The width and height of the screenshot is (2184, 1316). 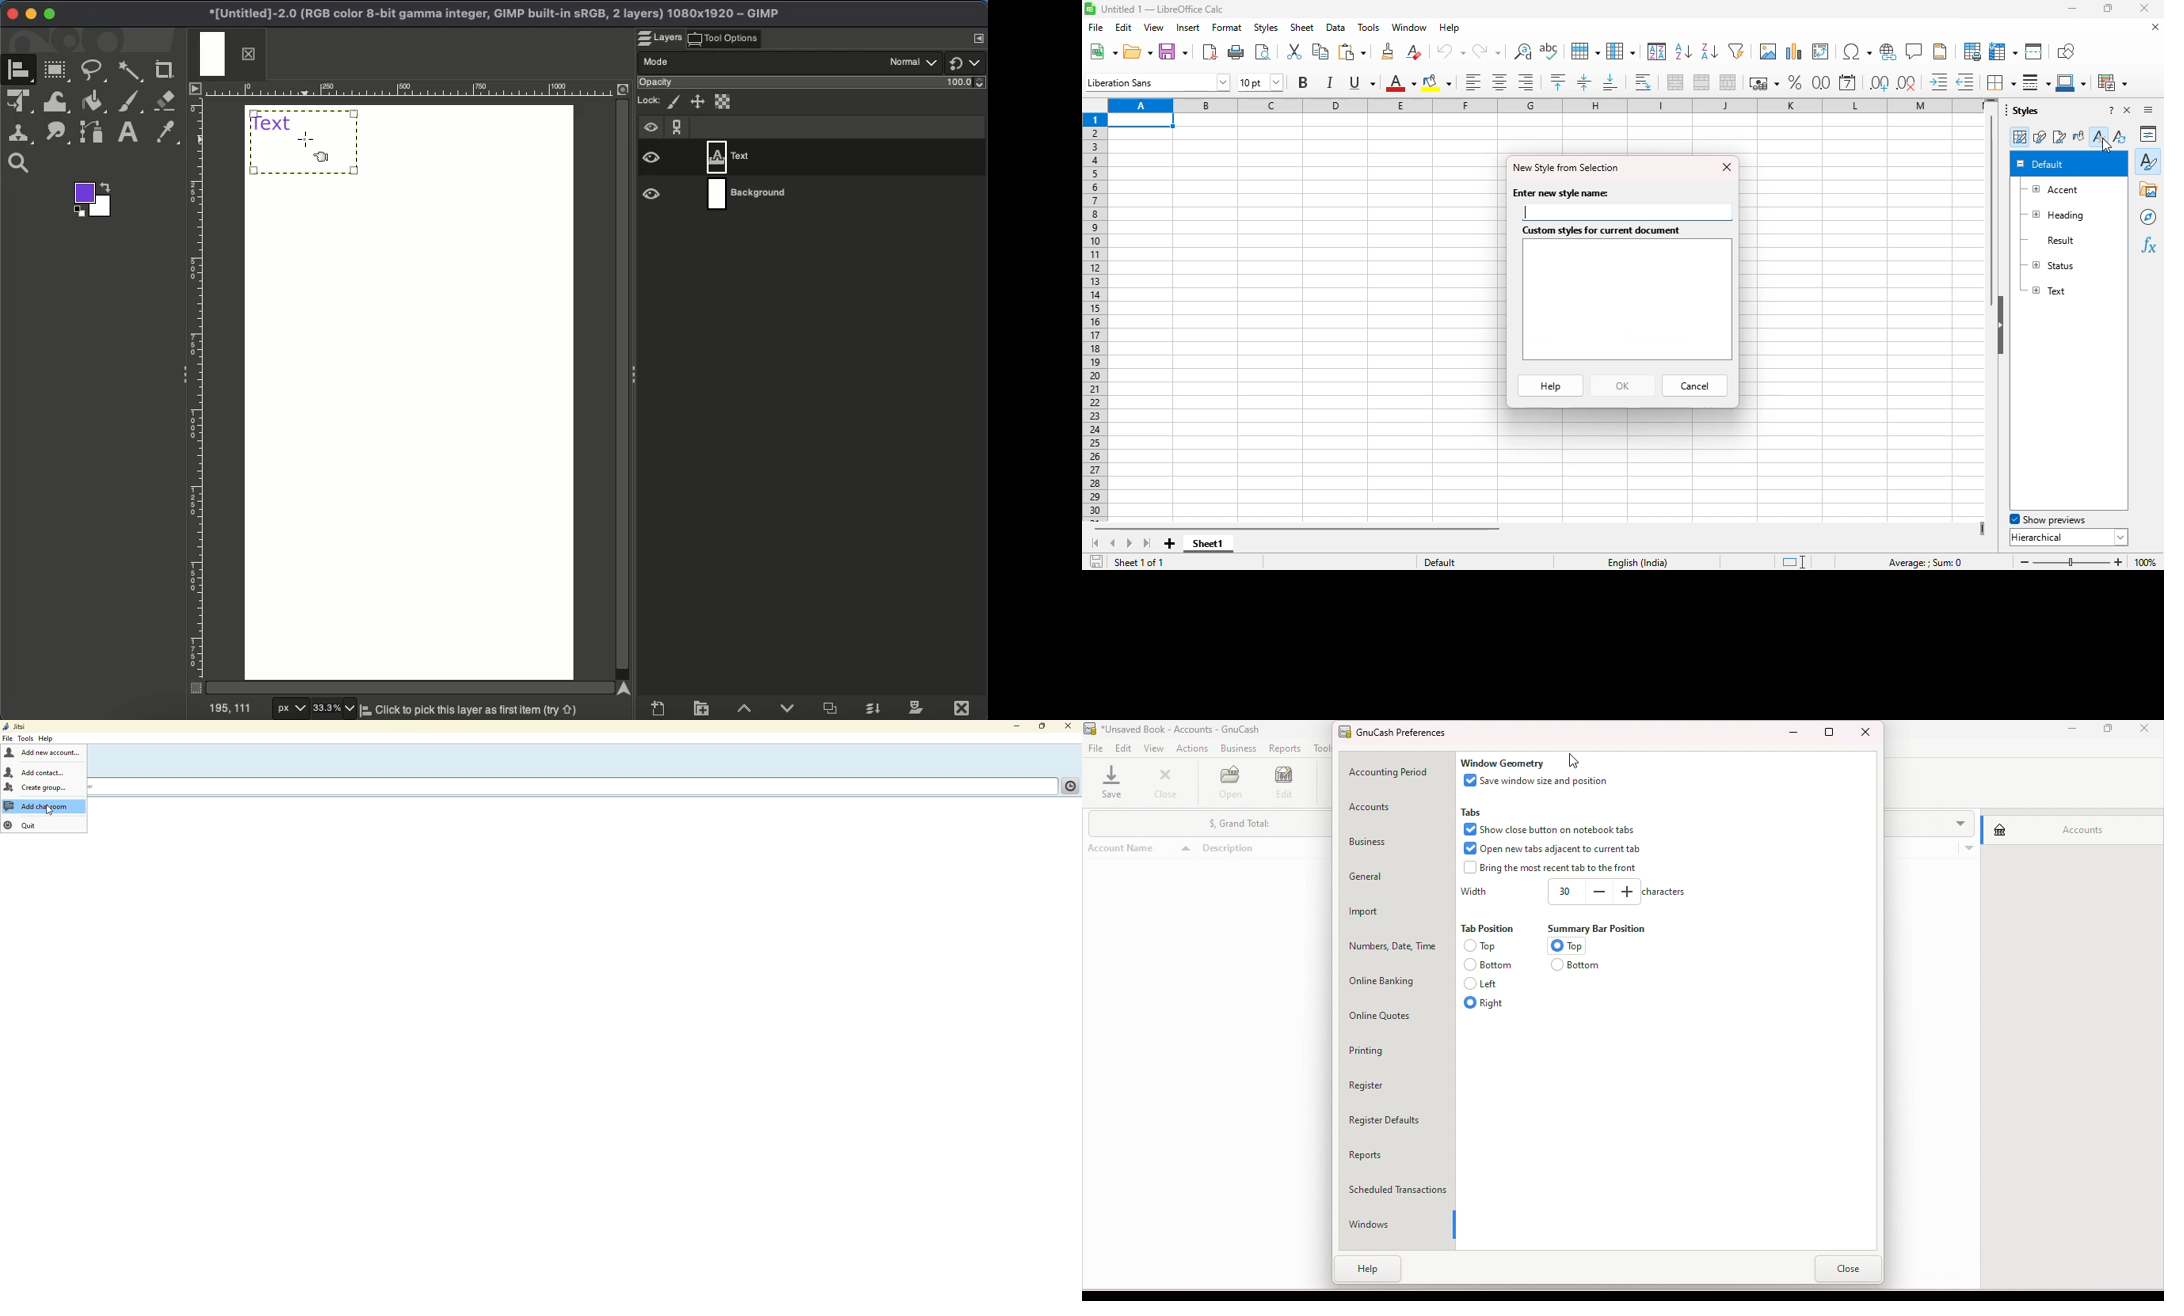 I want to click on tools, so click(x=24, y=738).